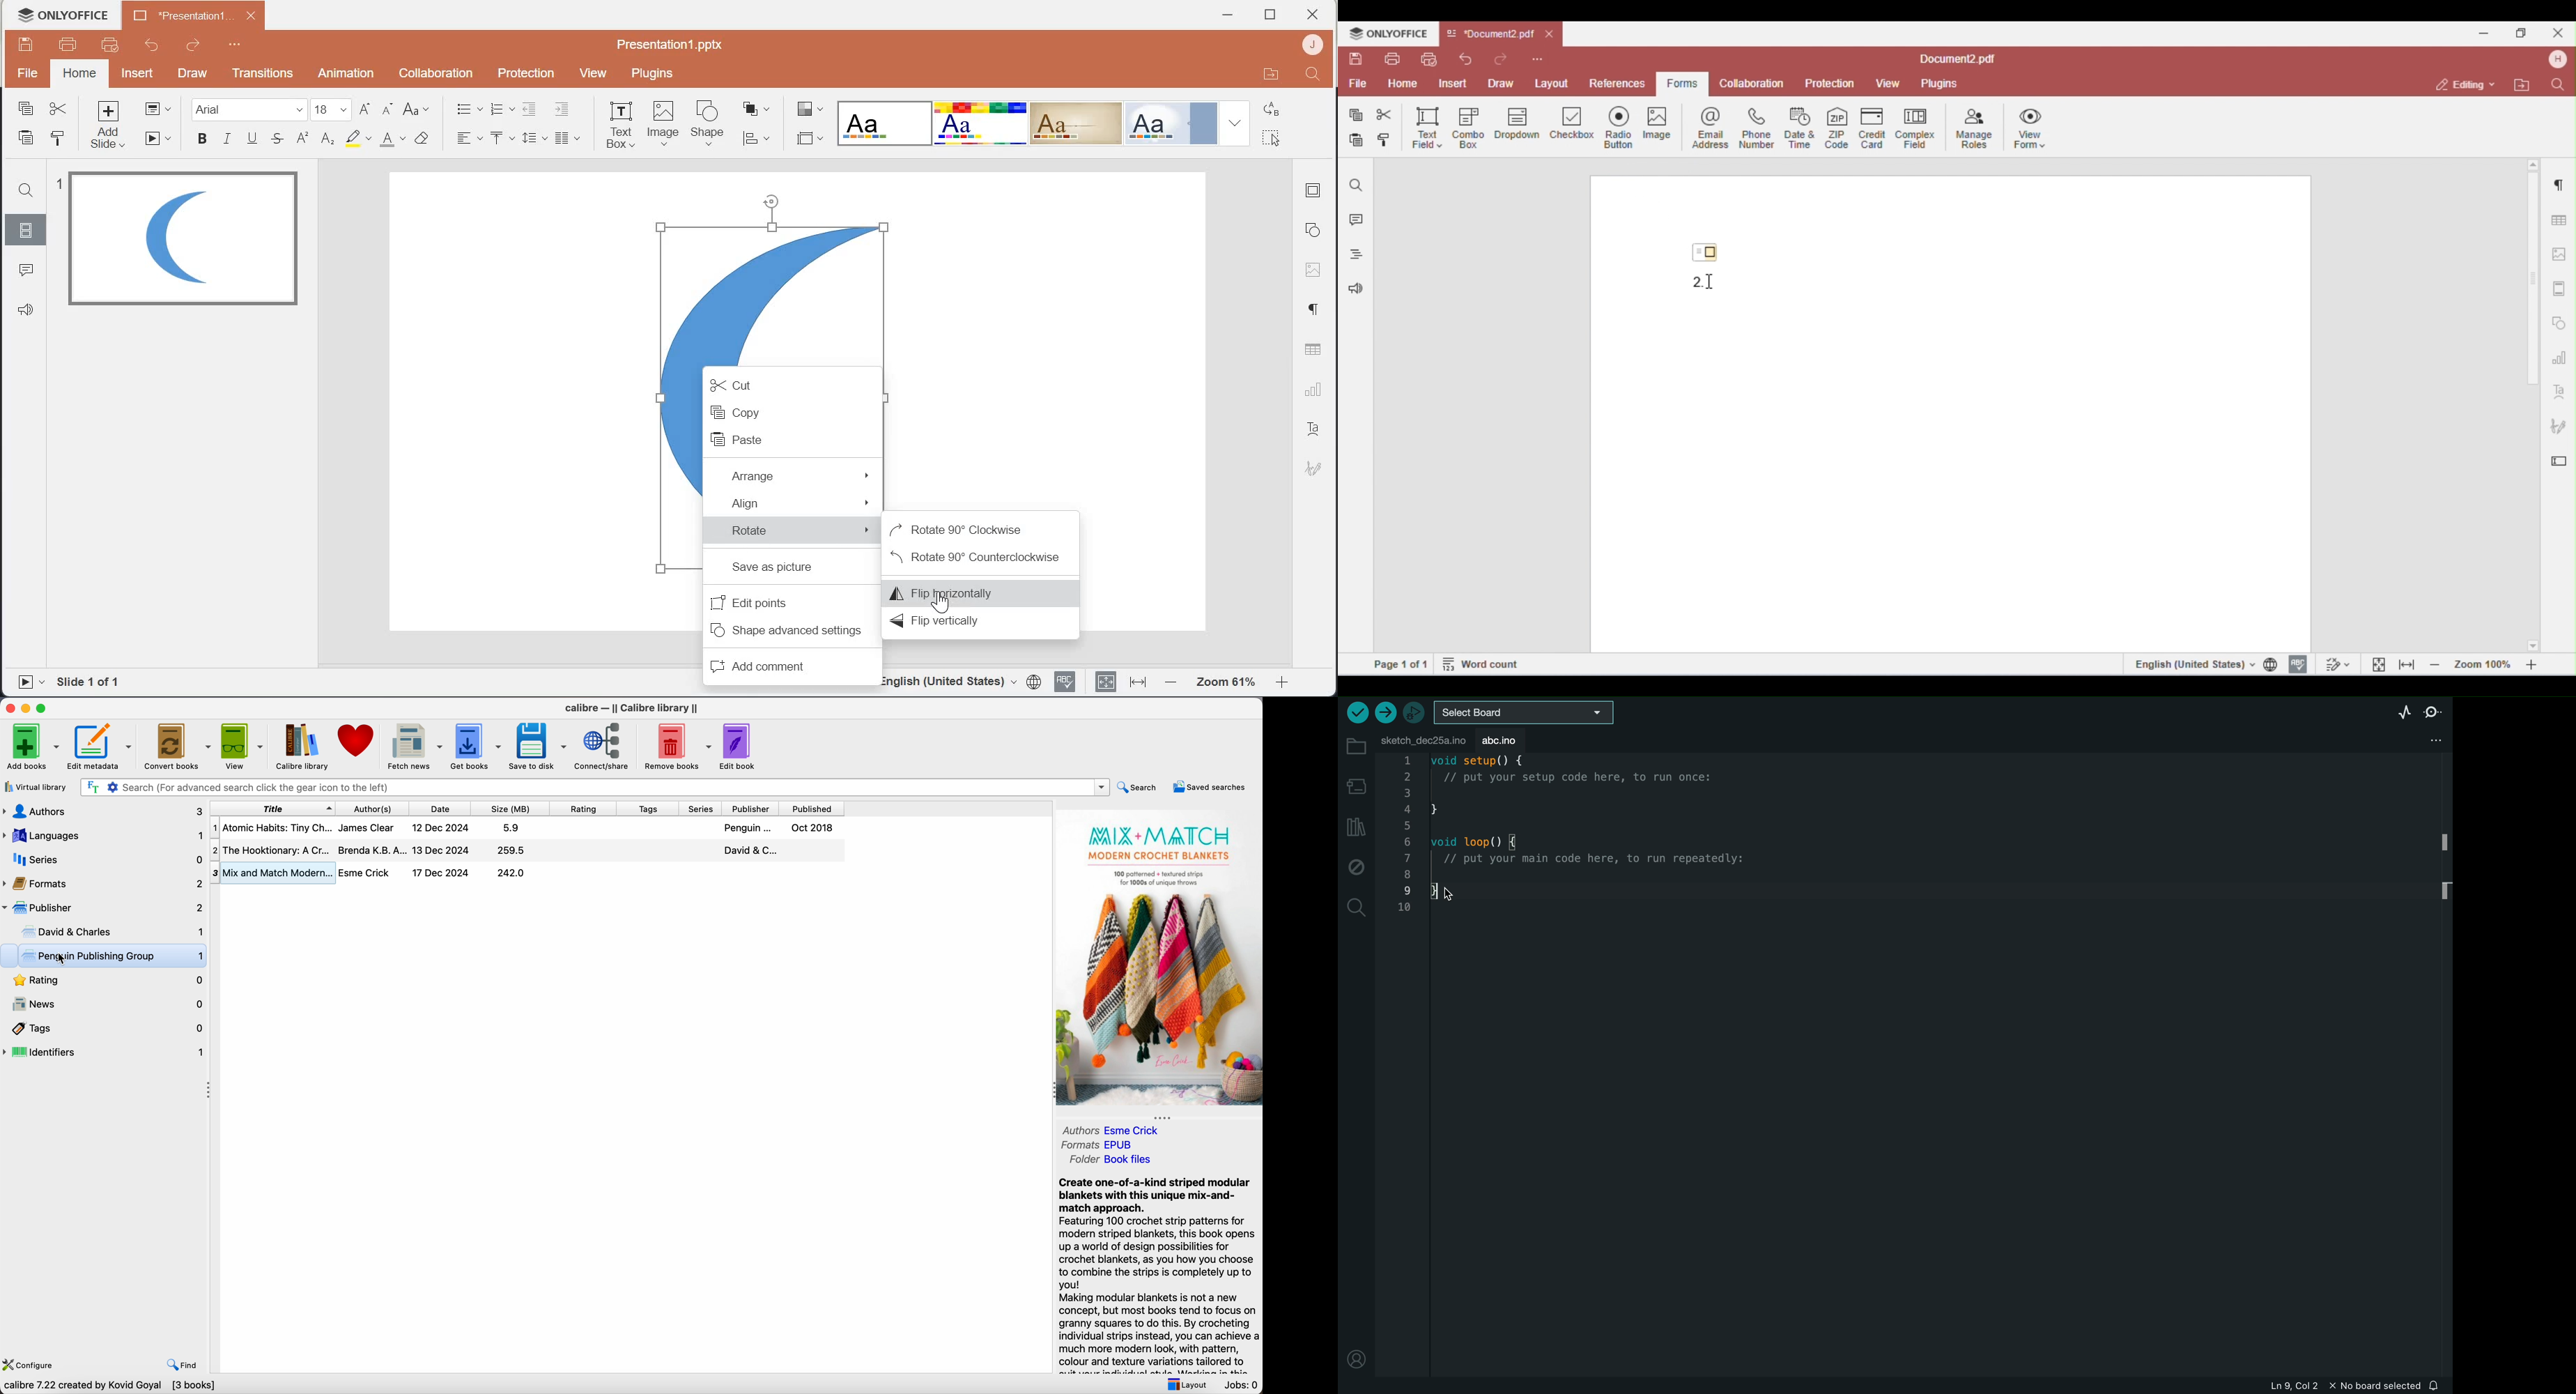  I want to click on book cover preview, so click(1159, 959).